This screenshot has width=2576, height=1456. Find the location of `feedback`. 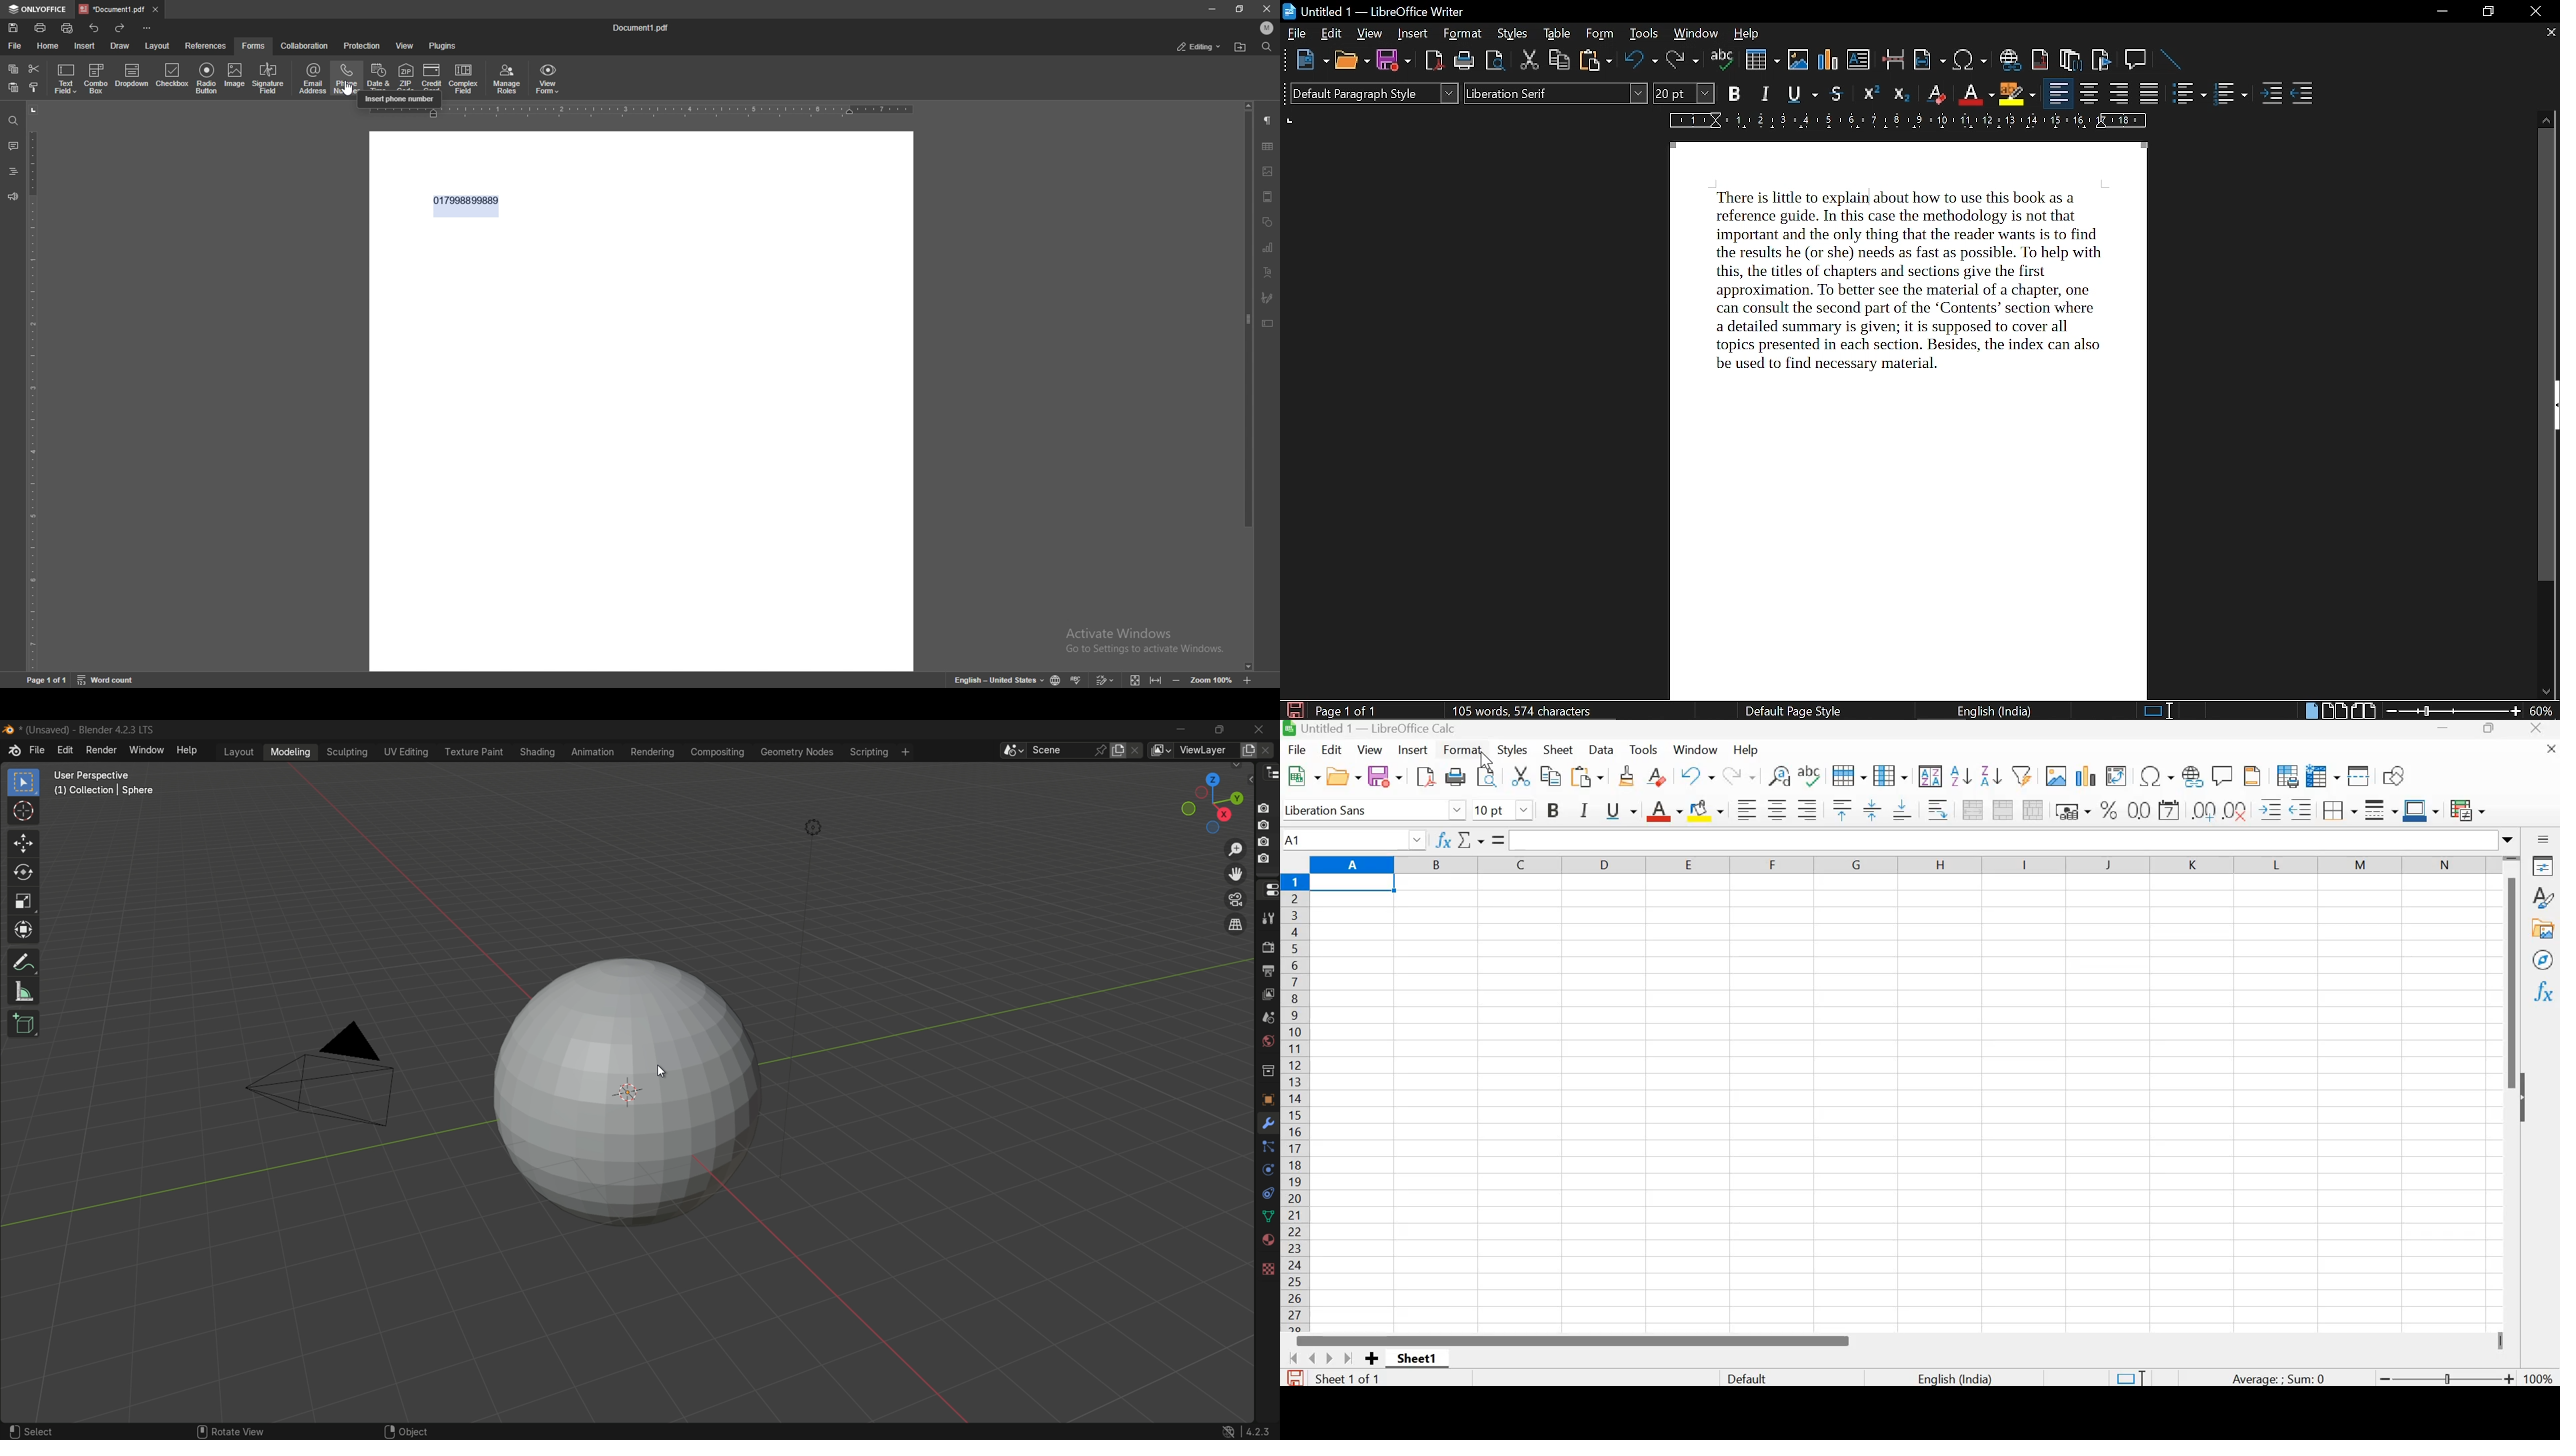

feedback is located at coordinates (13, 197).